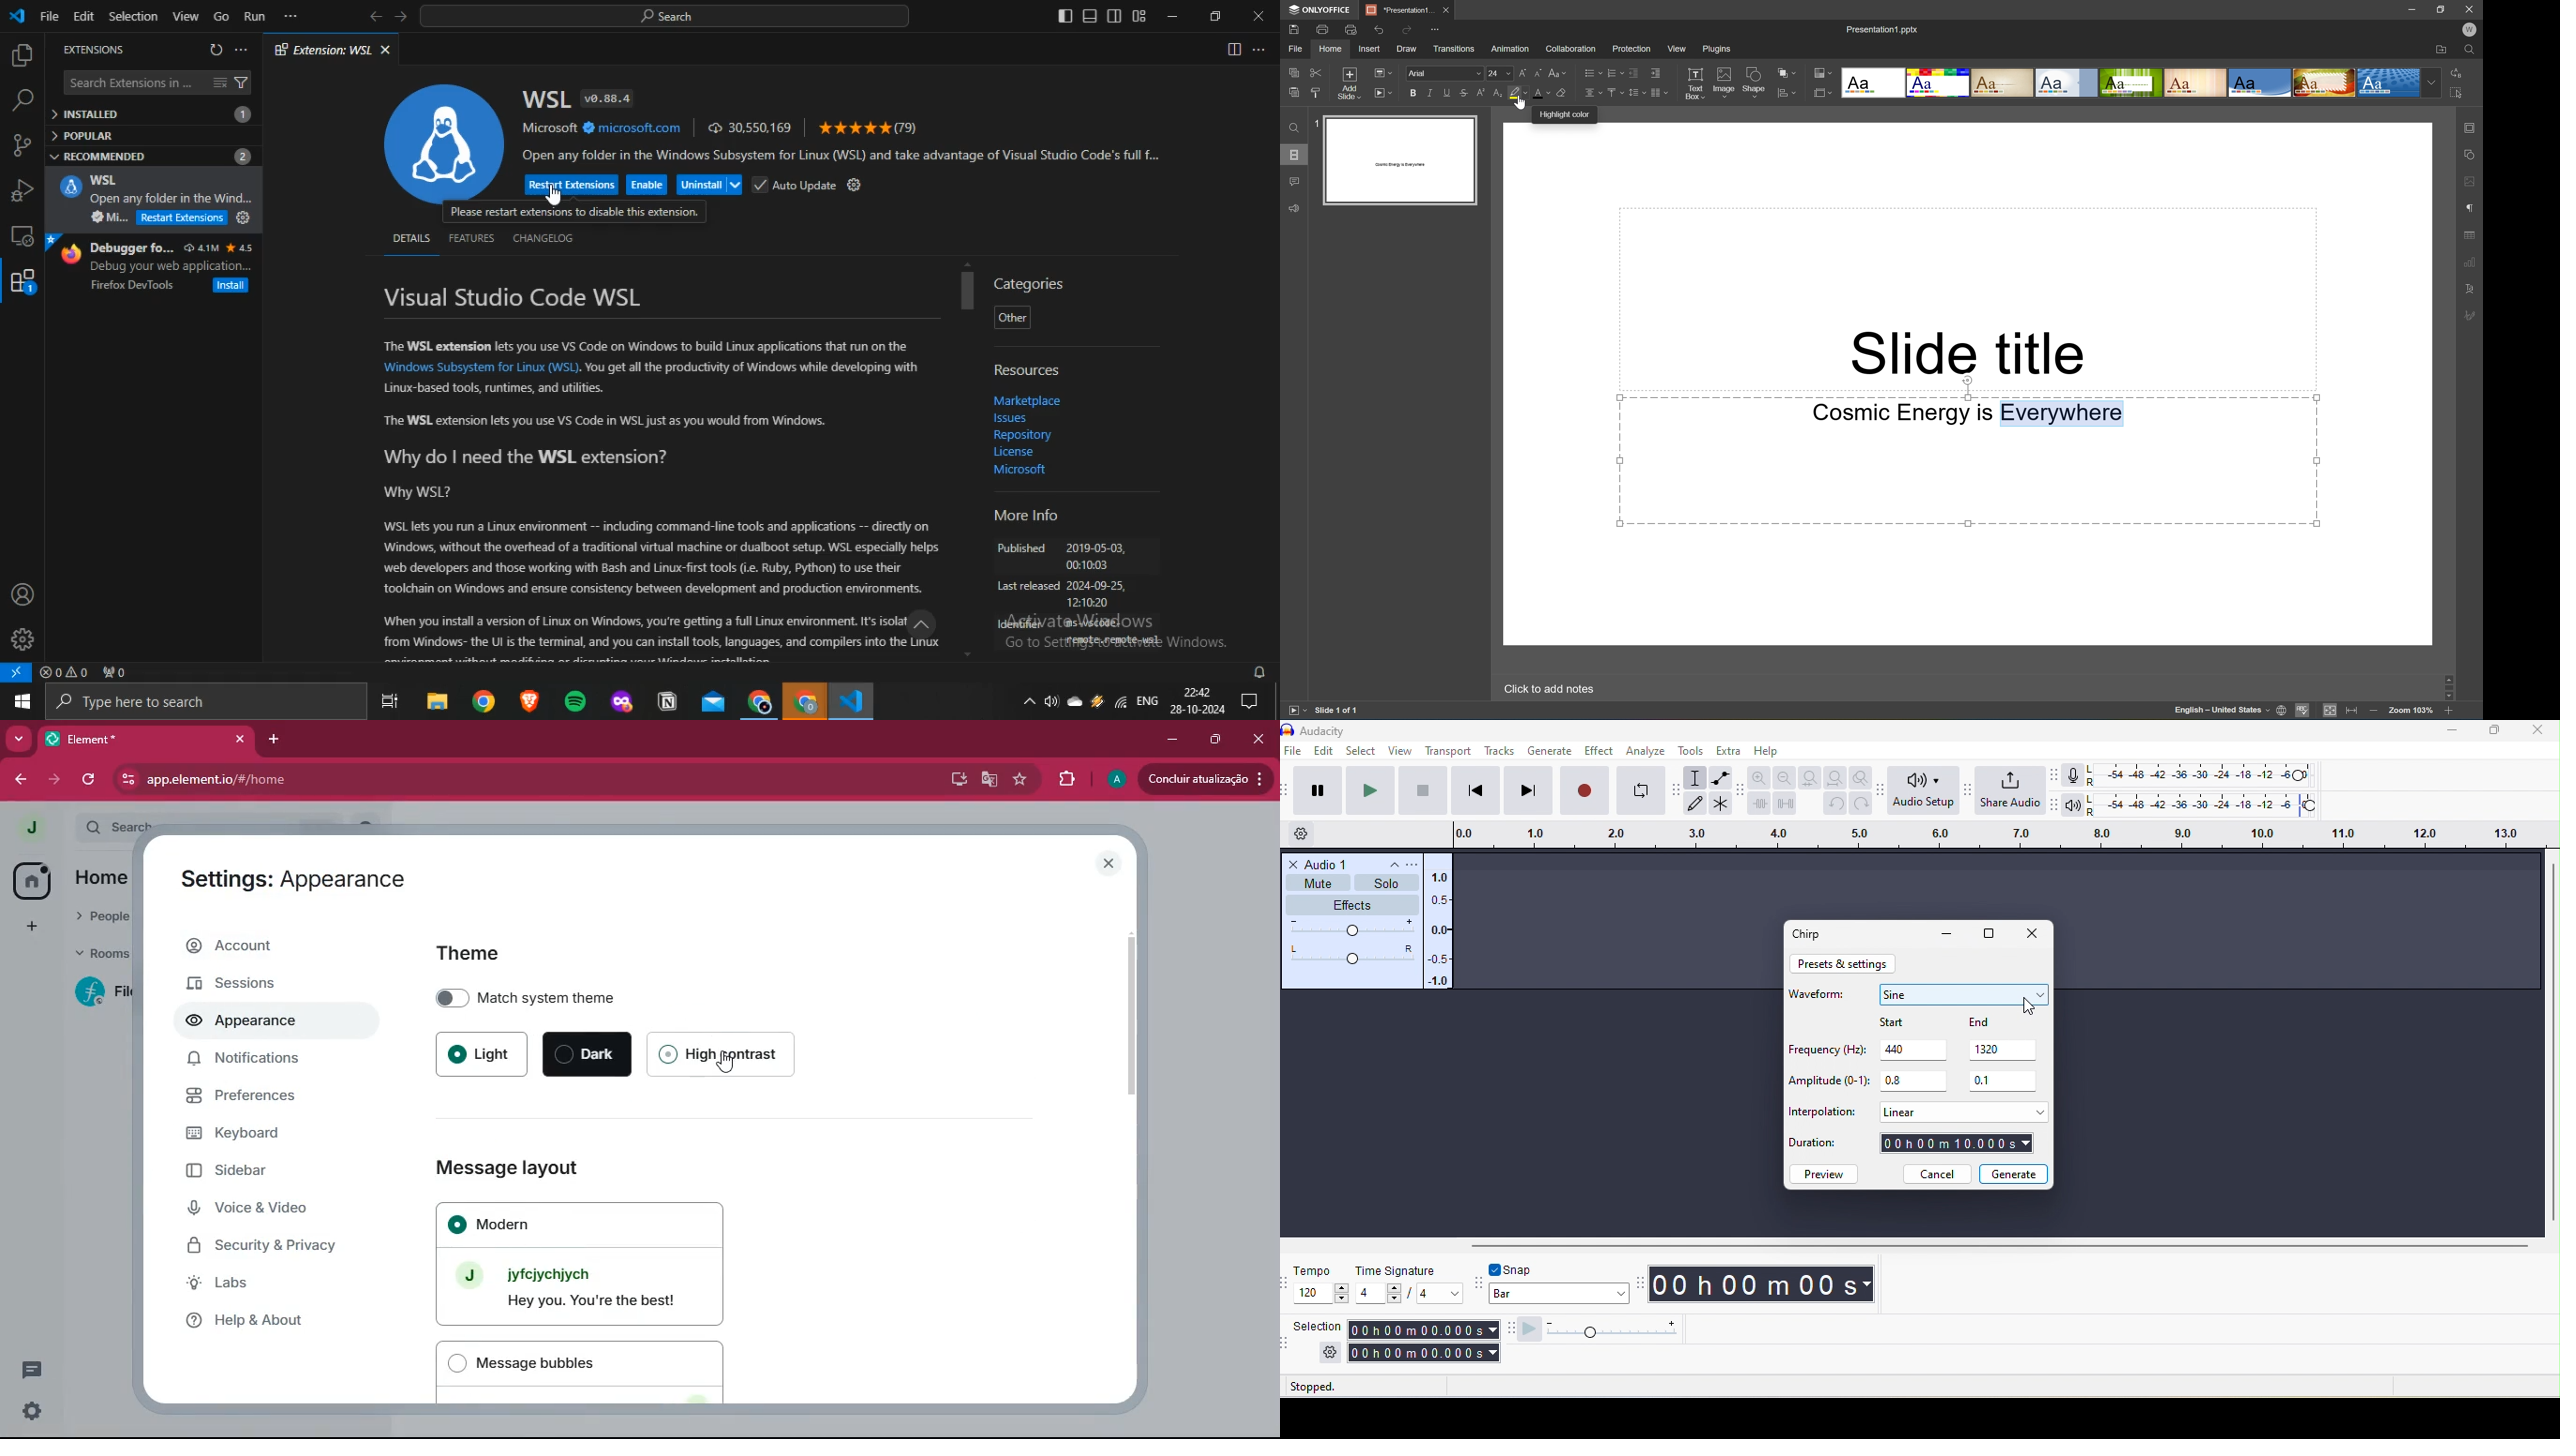 This screenshot has width=2576, height=1456. What do you see at coordinates (1393, 1270) in the screenshot?
I see `time signature` at bounding box center [1393, 1270].